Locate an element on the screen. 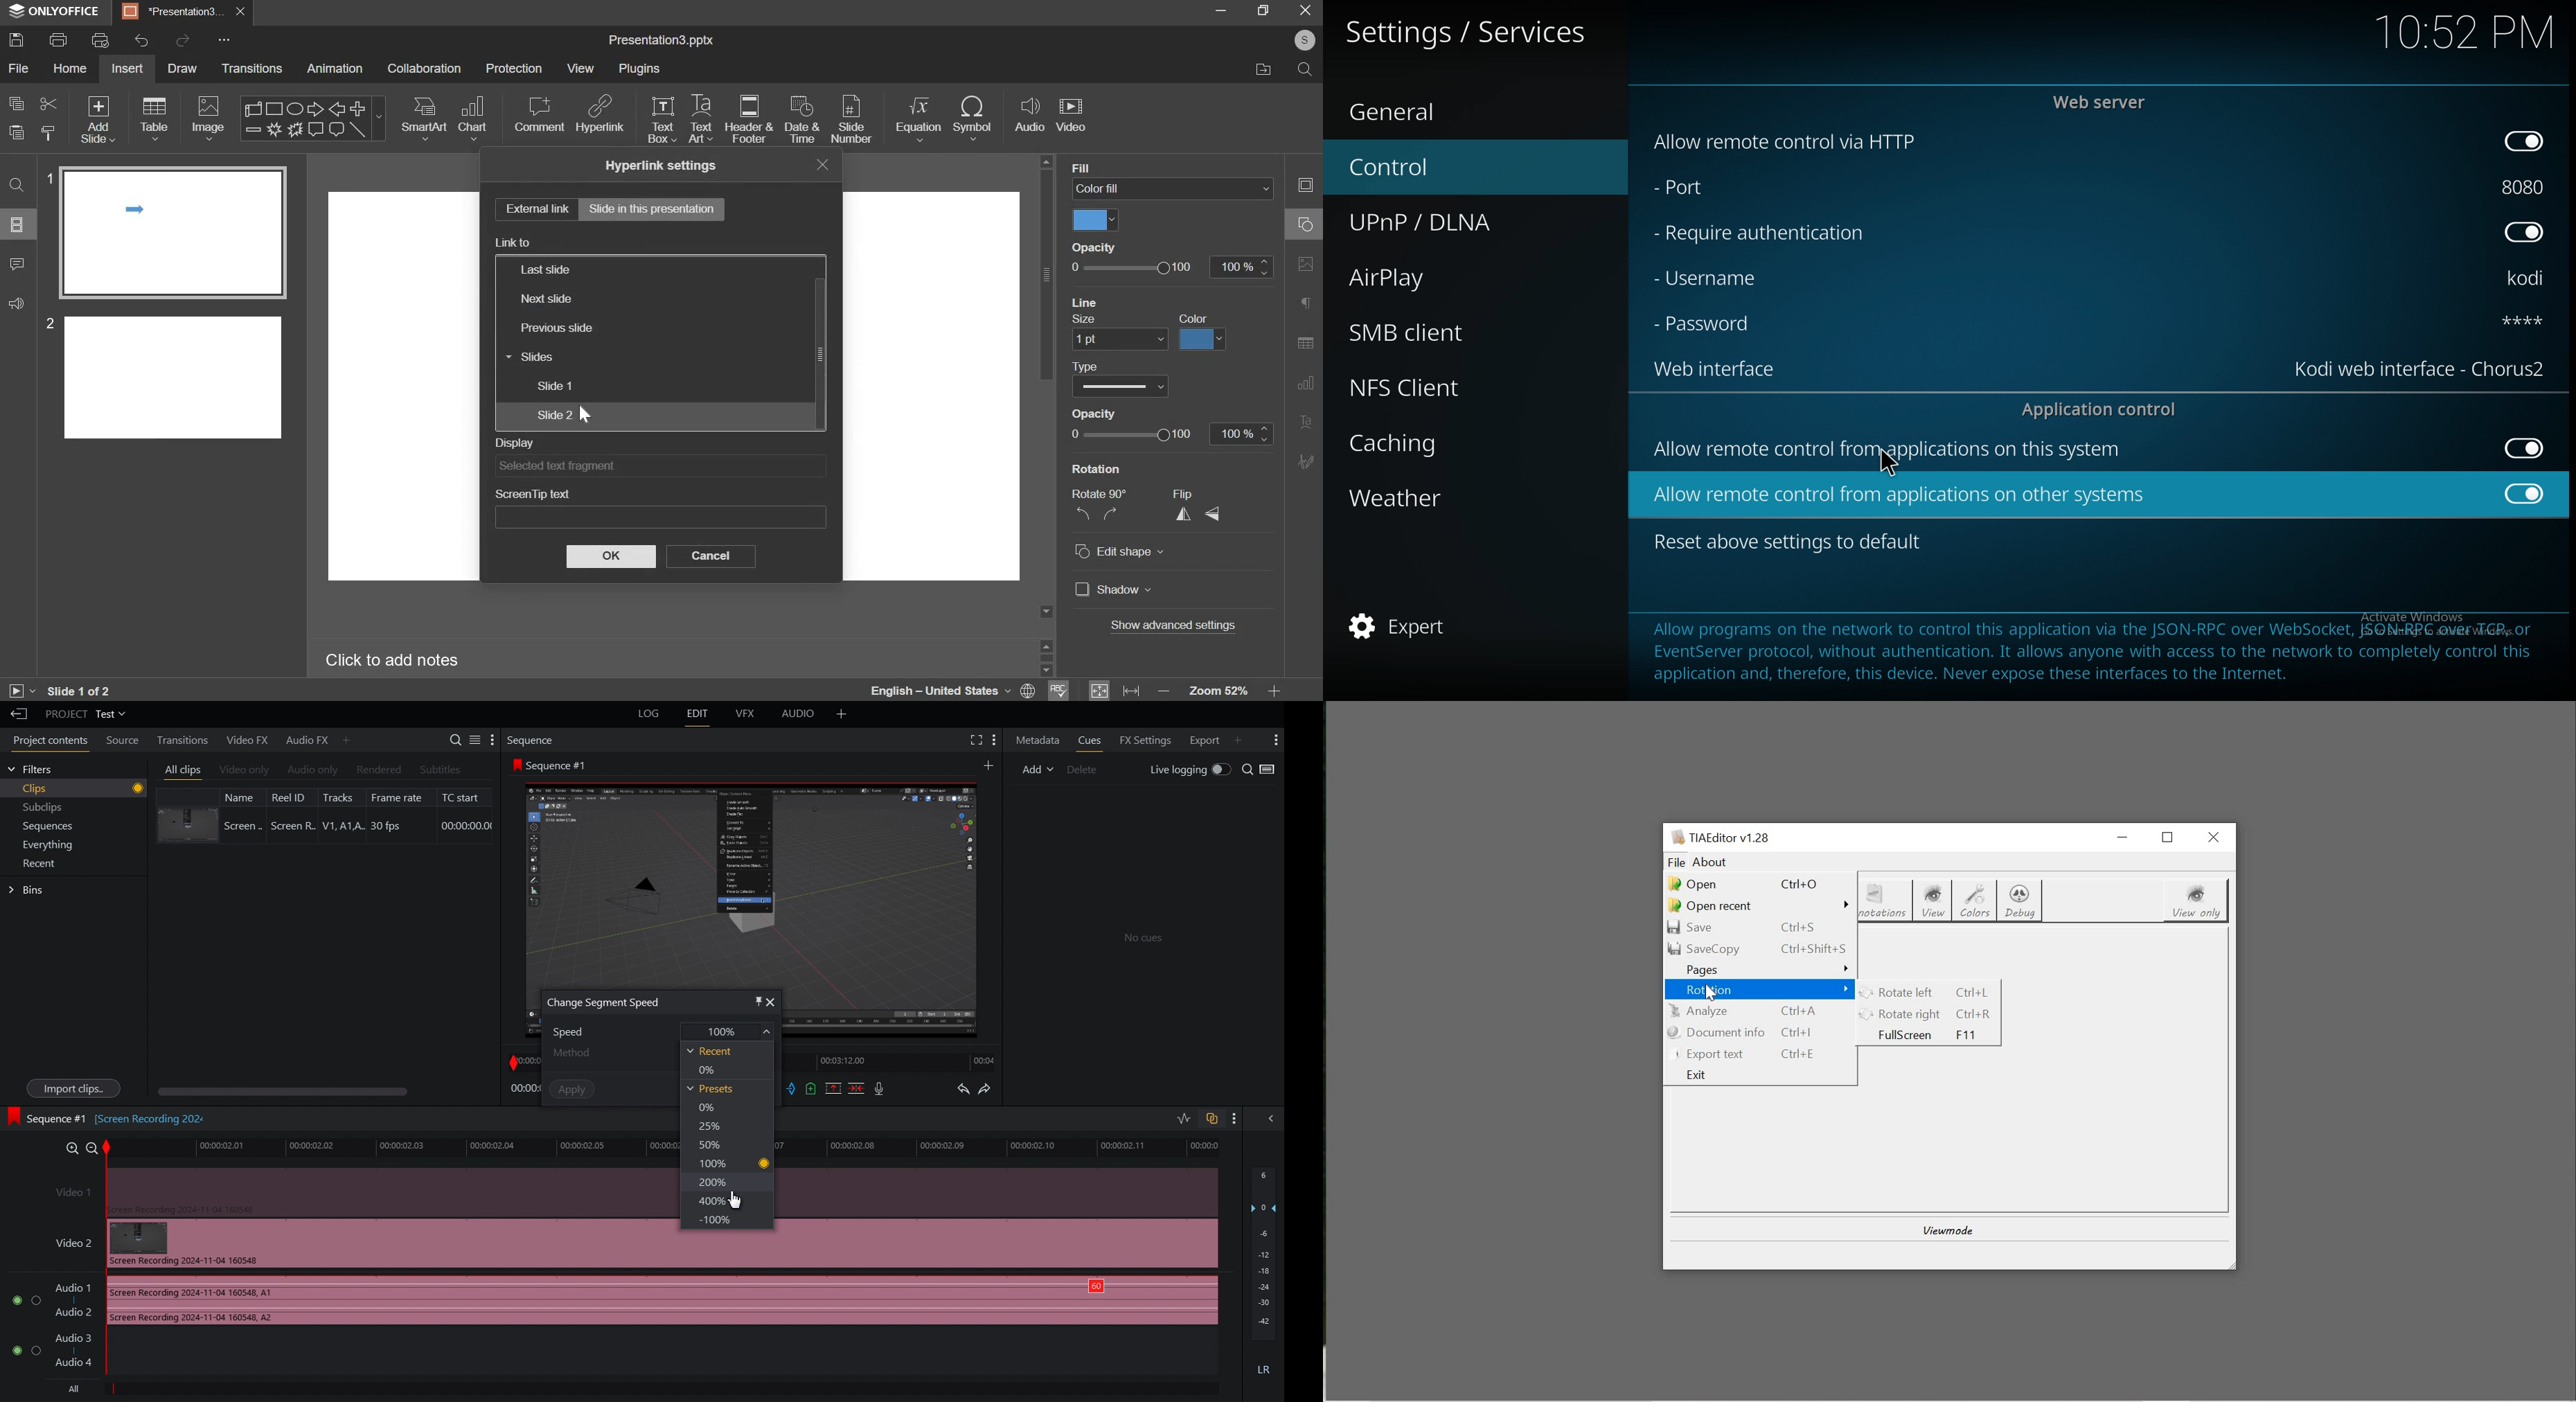  rectangle is located at coordinates (276, 108).